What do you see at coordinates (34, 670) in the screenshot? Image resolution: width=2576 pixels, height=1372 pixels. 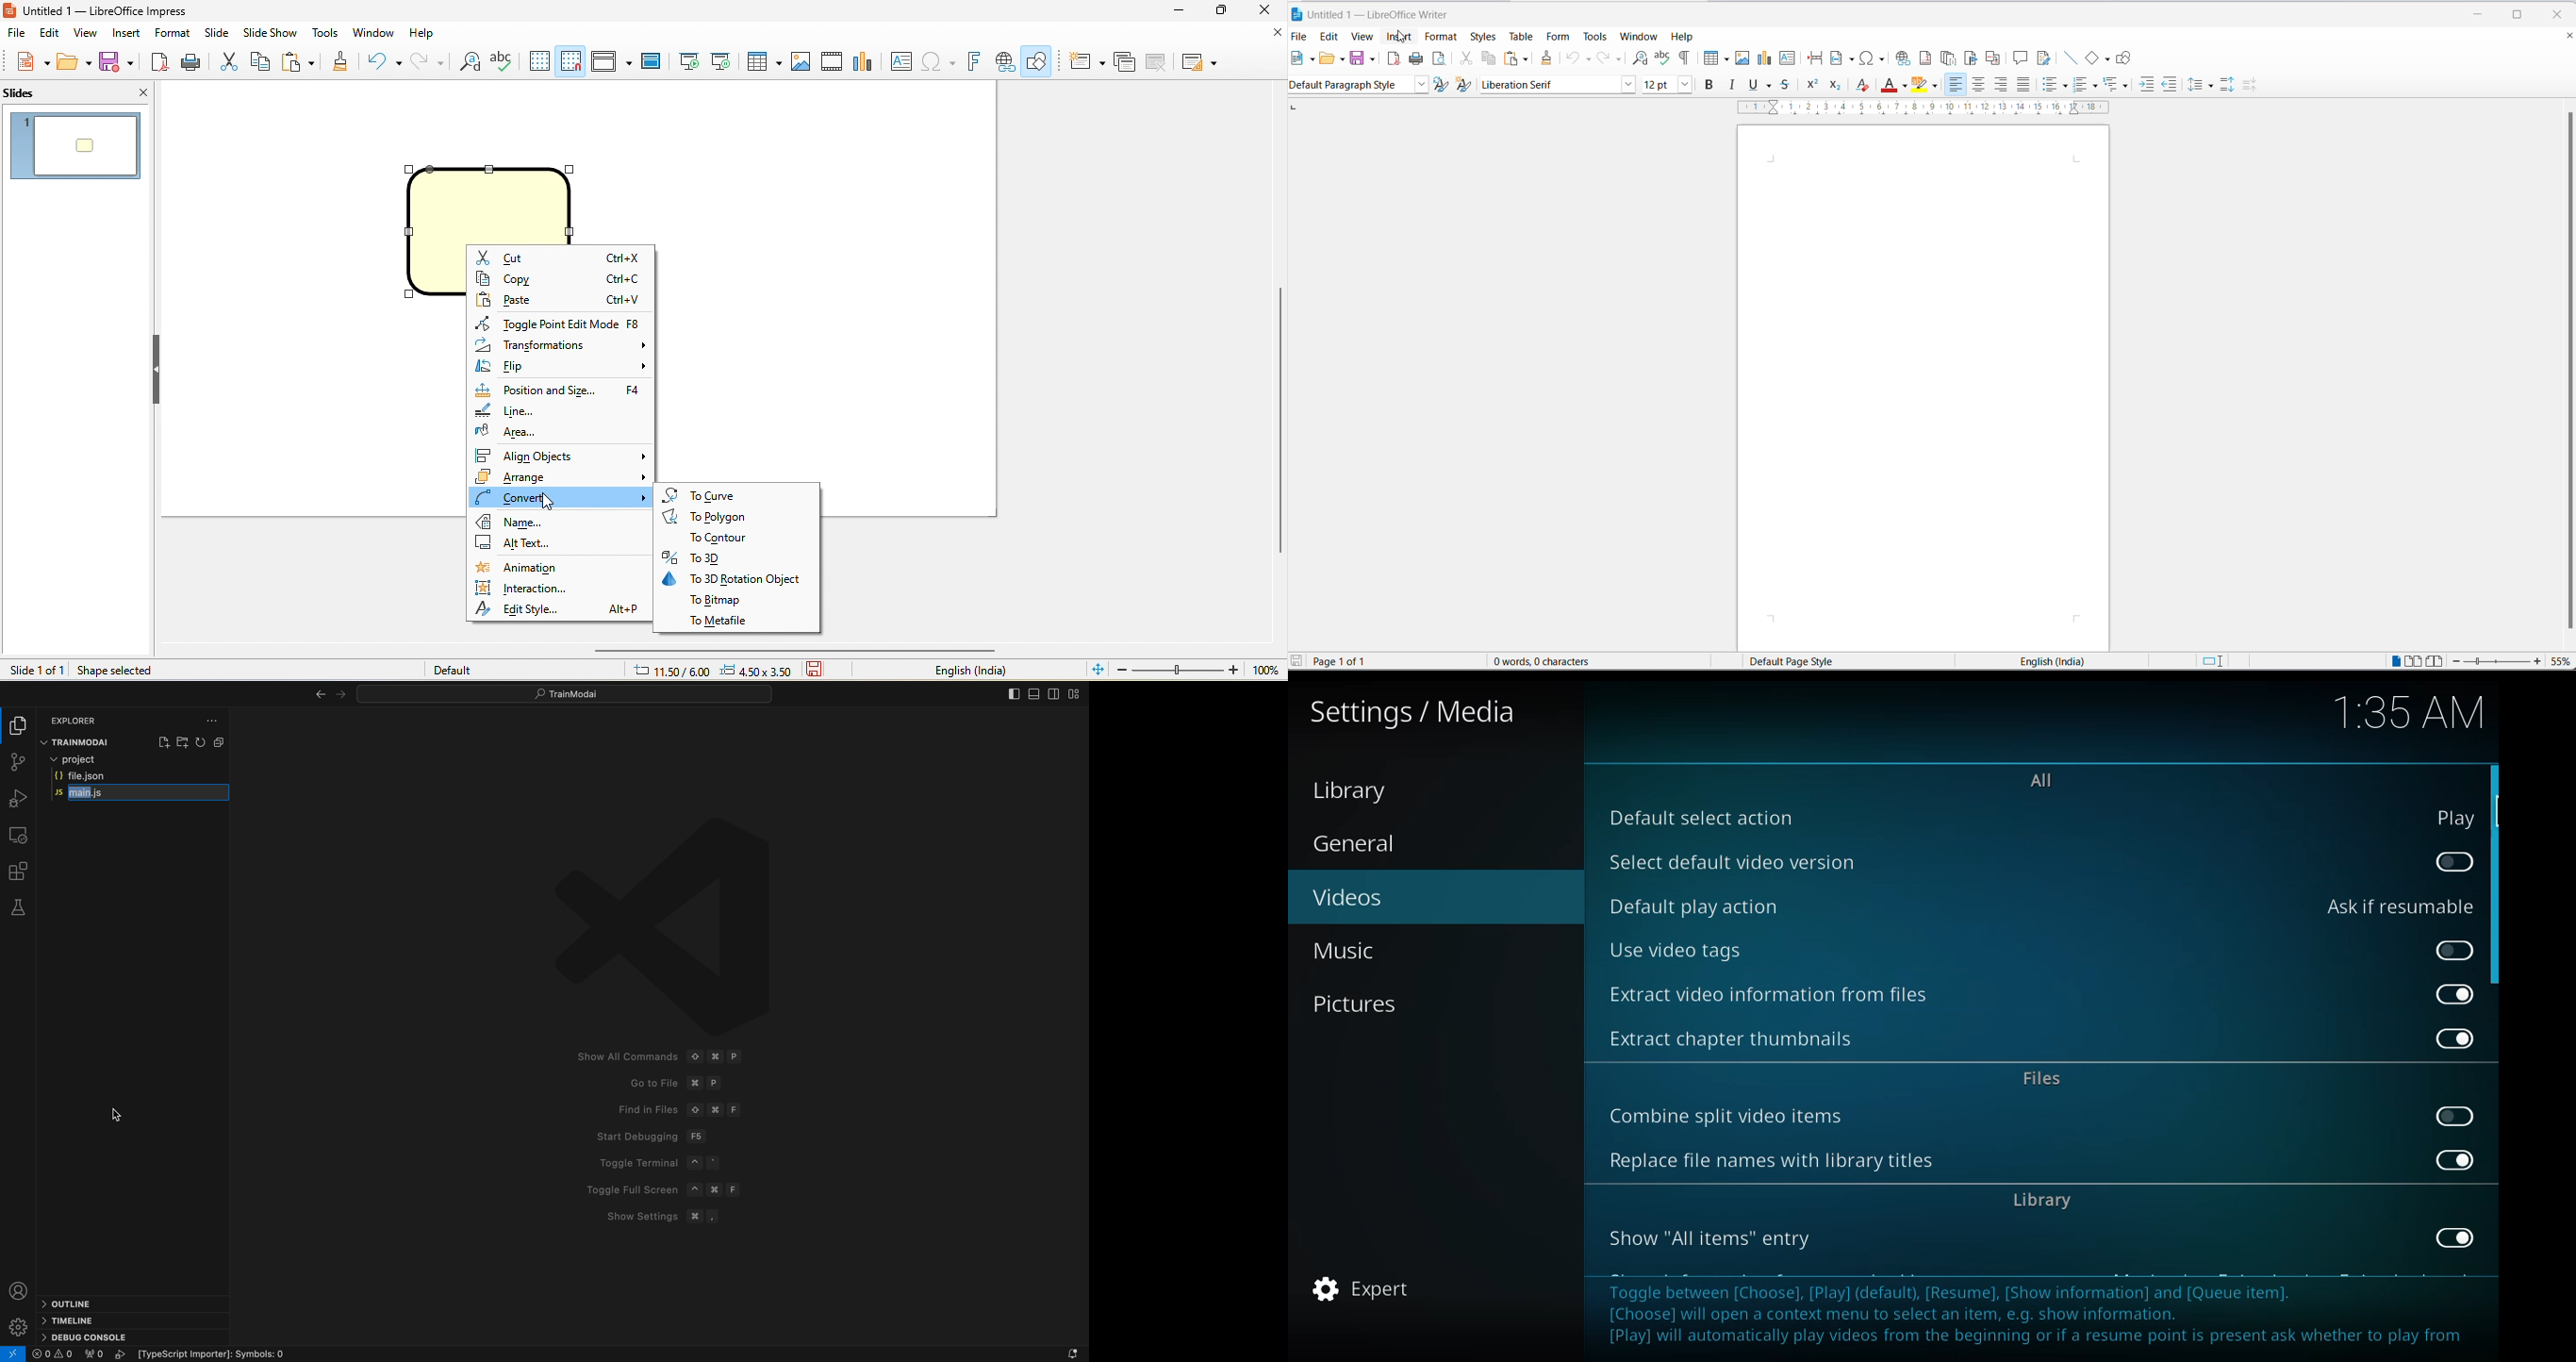 I see `slide 1 to 1` at bounding box center [34, 670].